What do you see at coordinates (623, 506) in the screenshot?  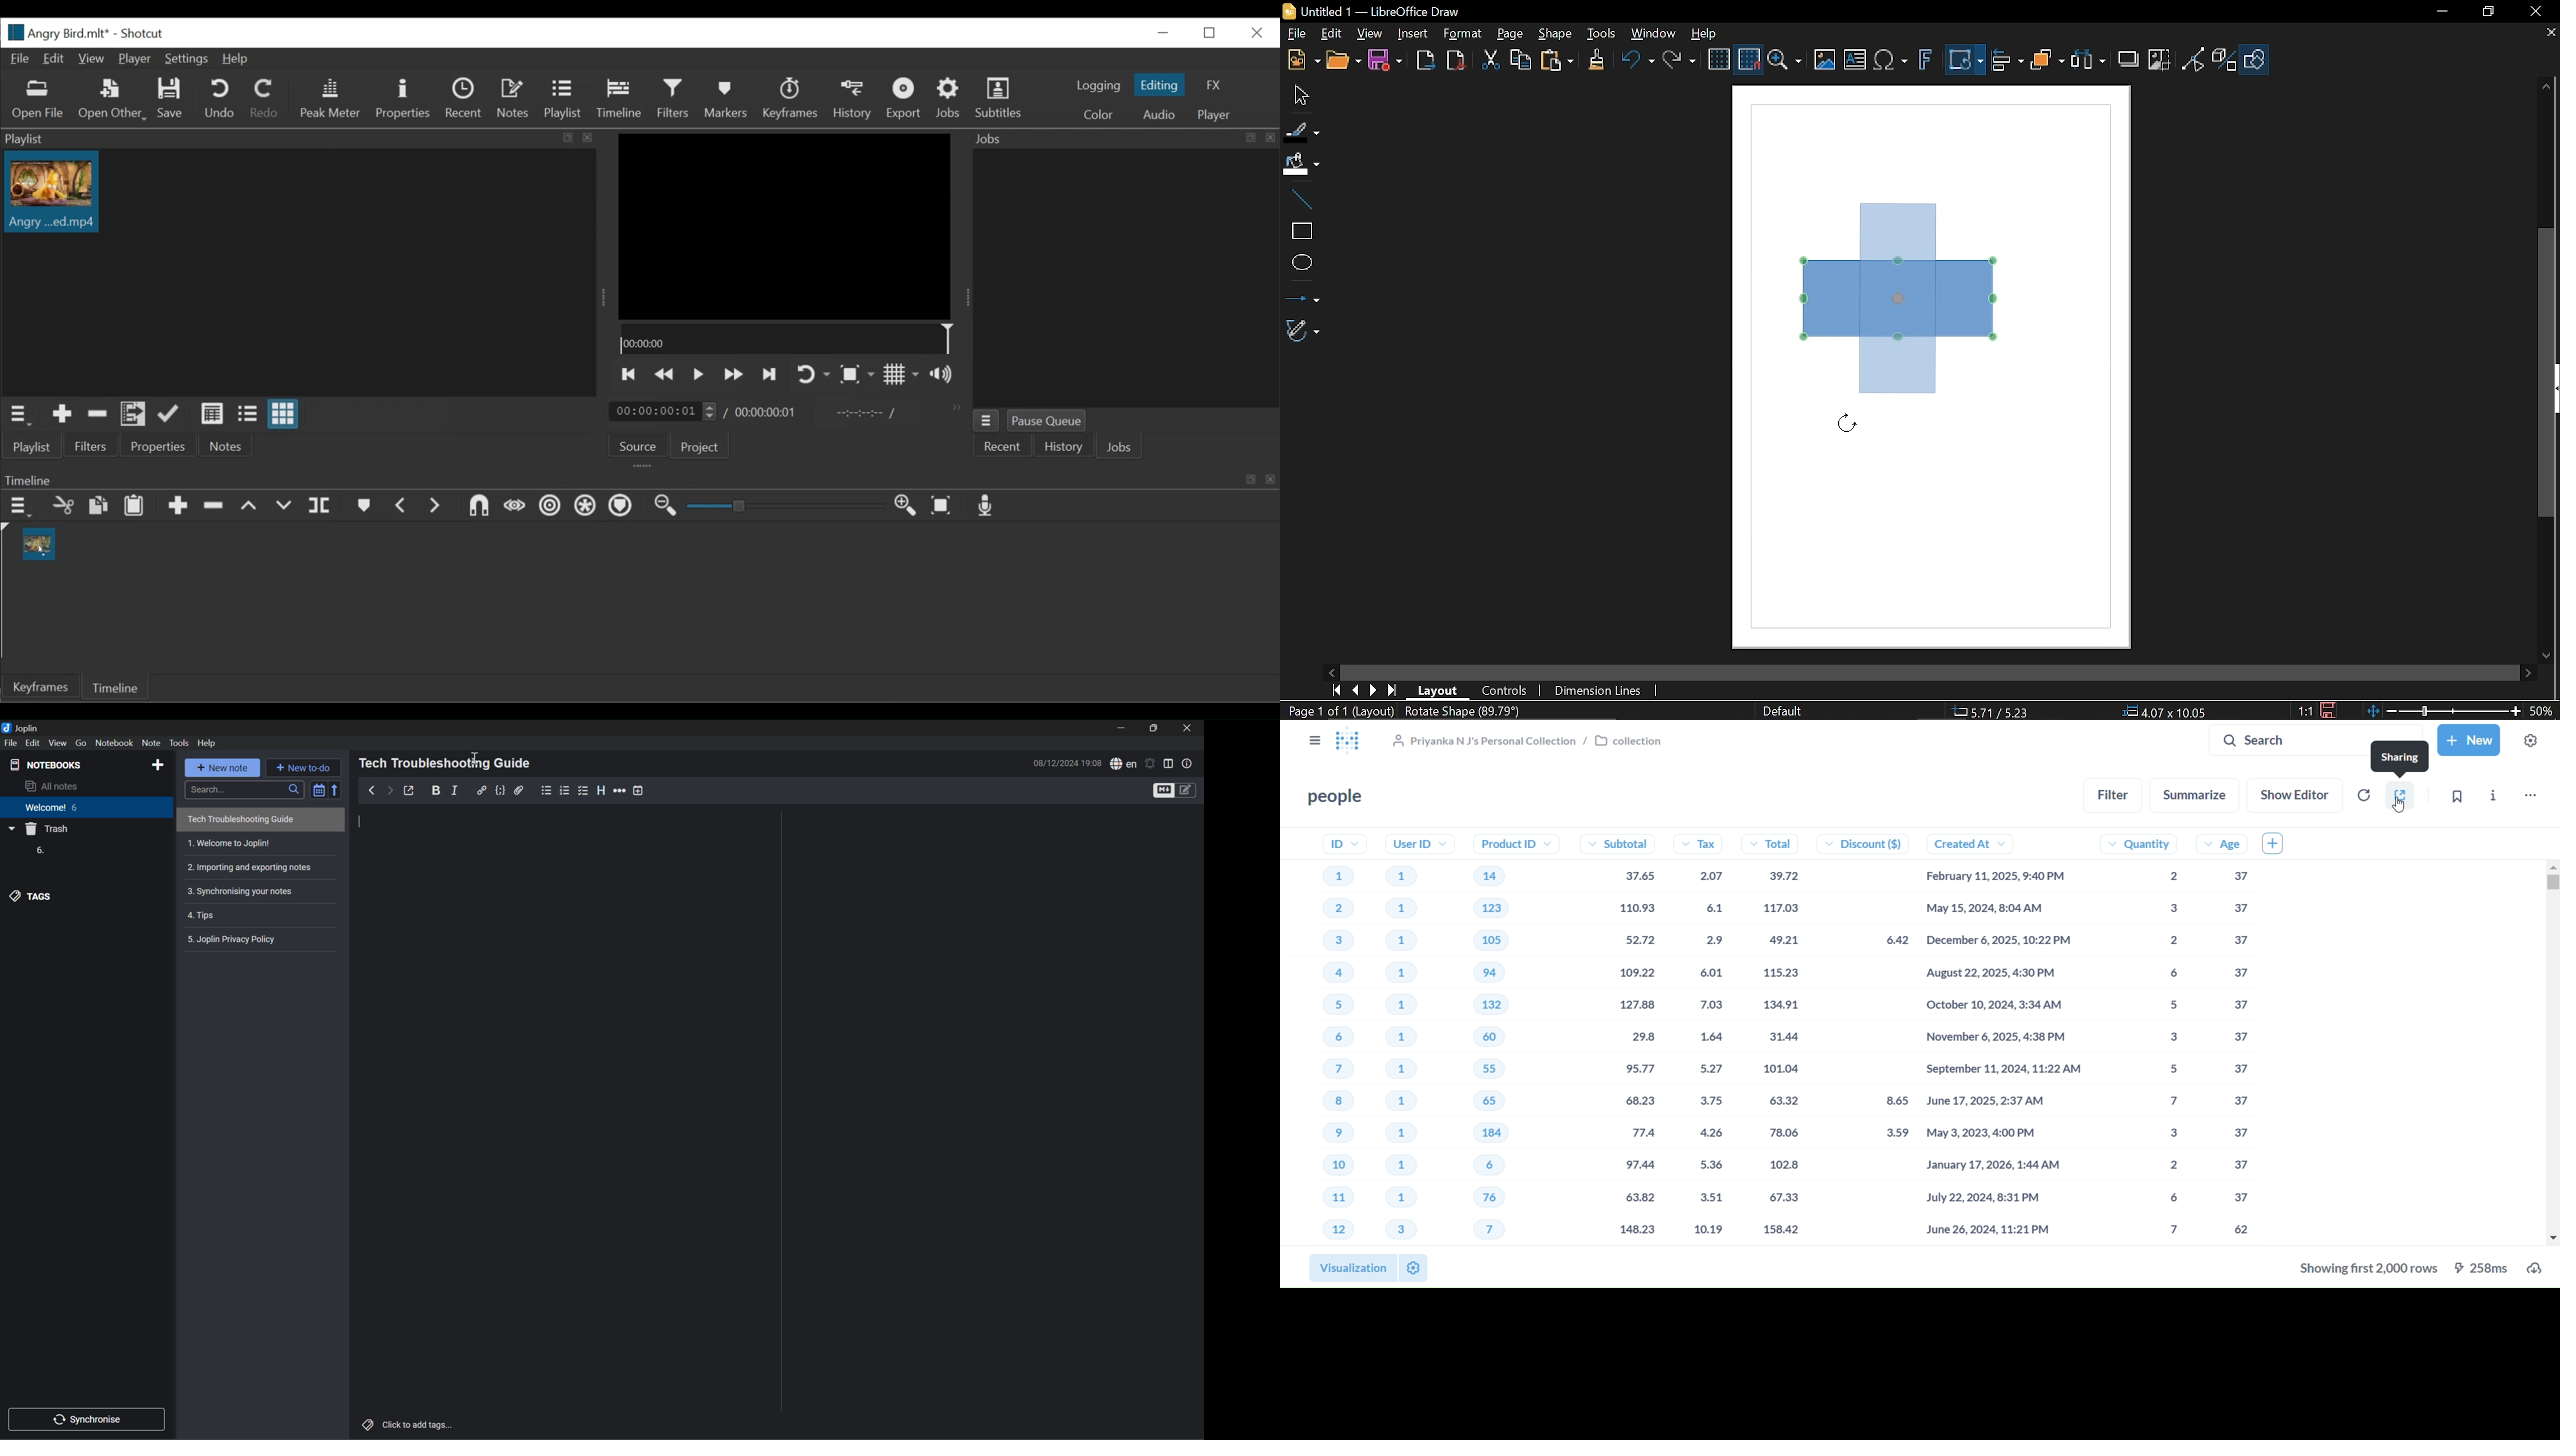 I see `Ripple markers` at bounding box center [623, 506].